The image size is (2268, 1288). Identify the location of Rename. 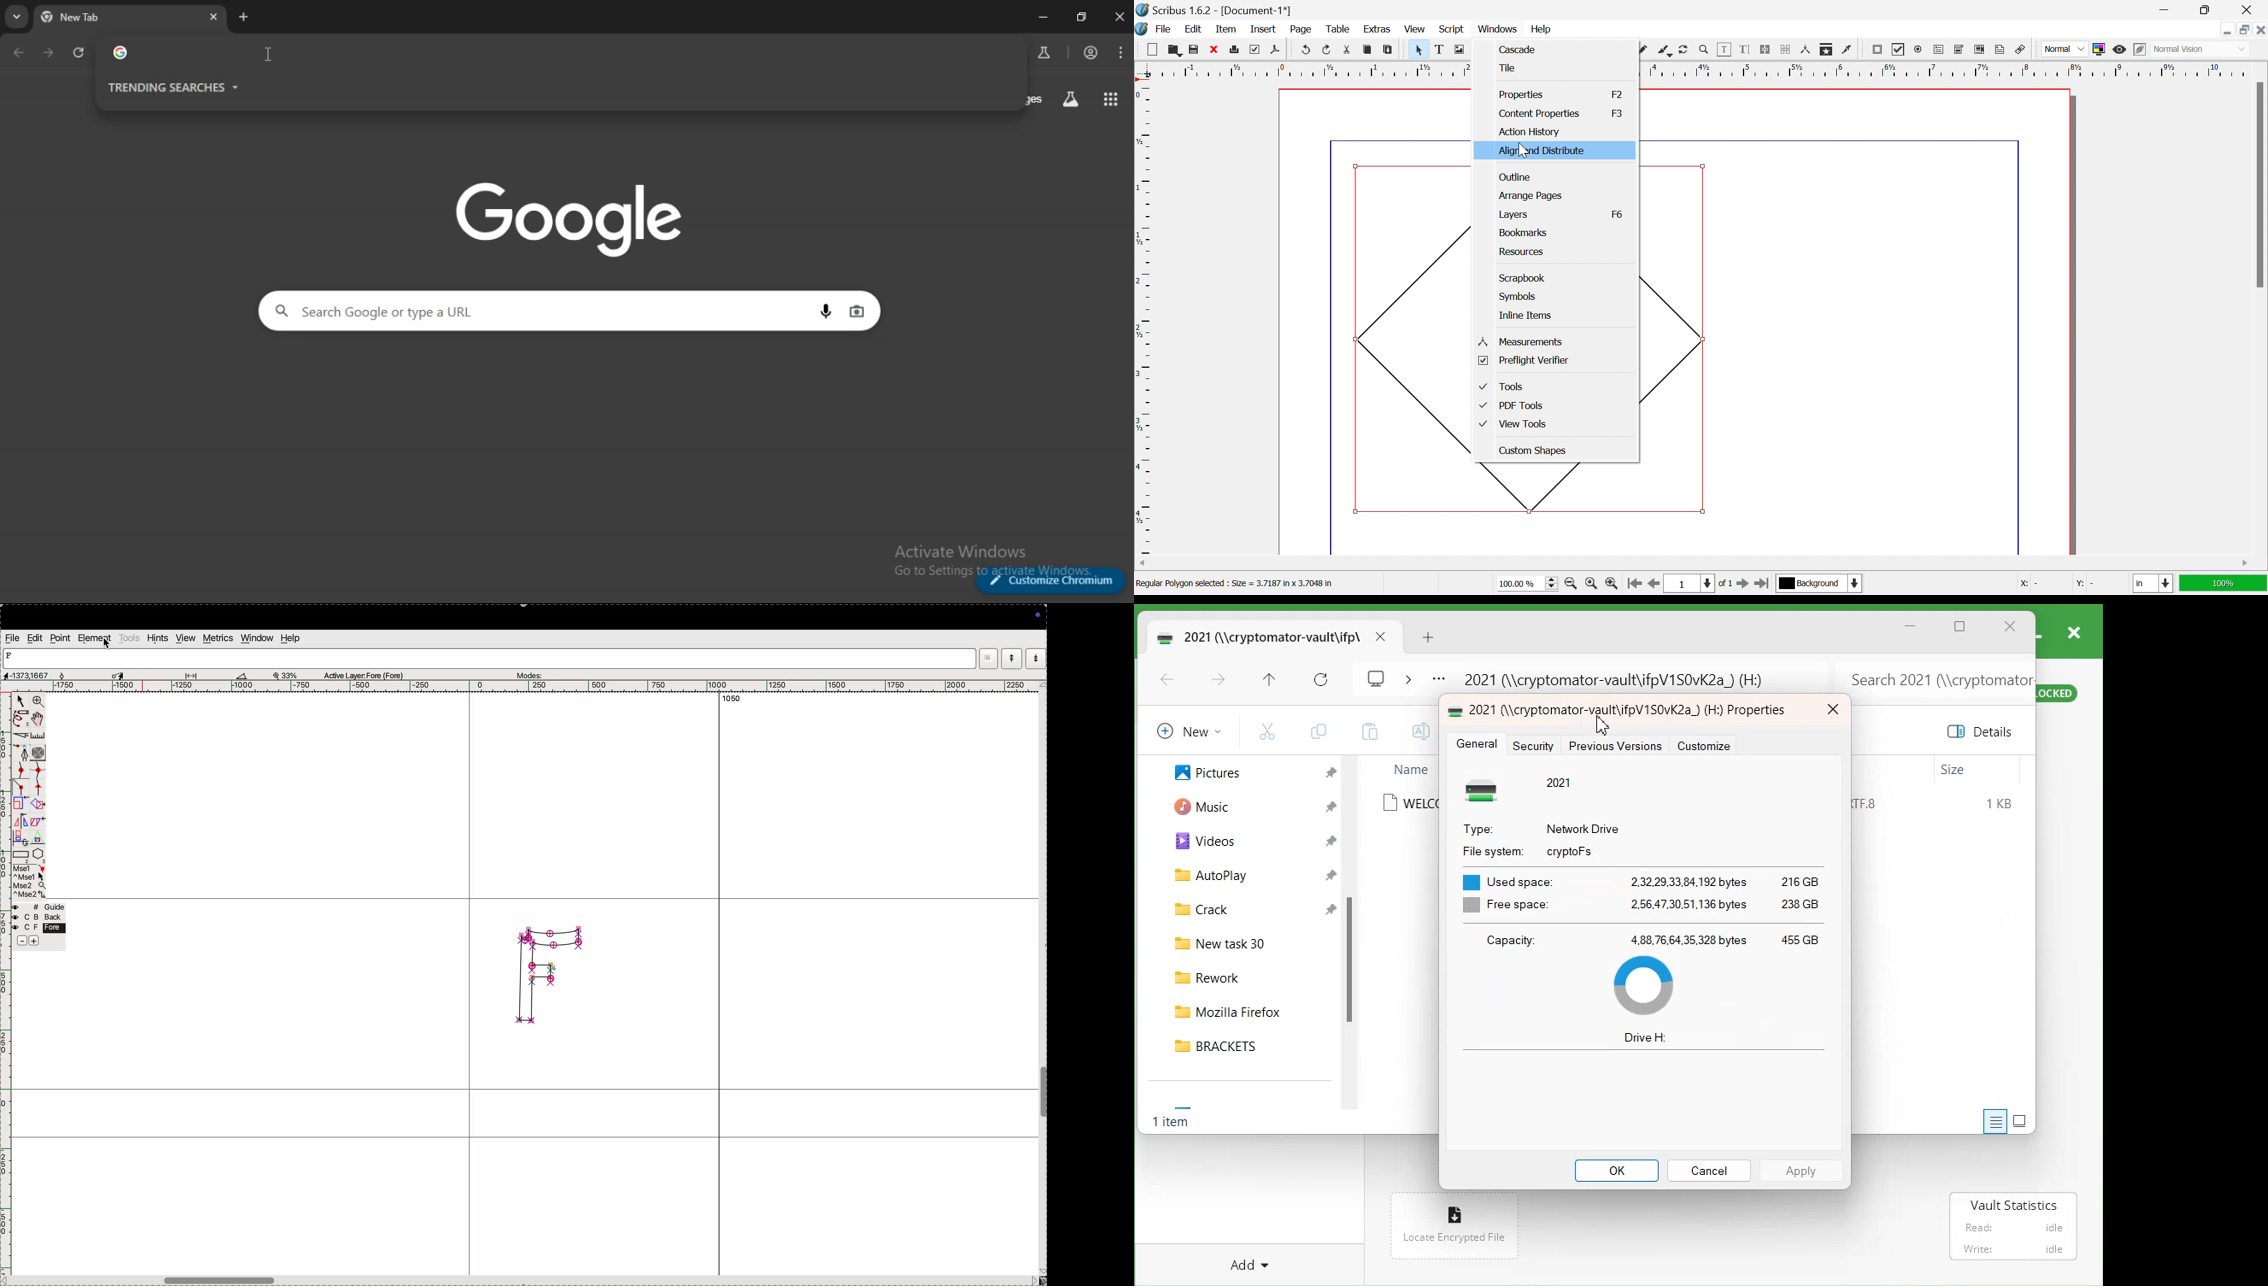
(1419, 731).